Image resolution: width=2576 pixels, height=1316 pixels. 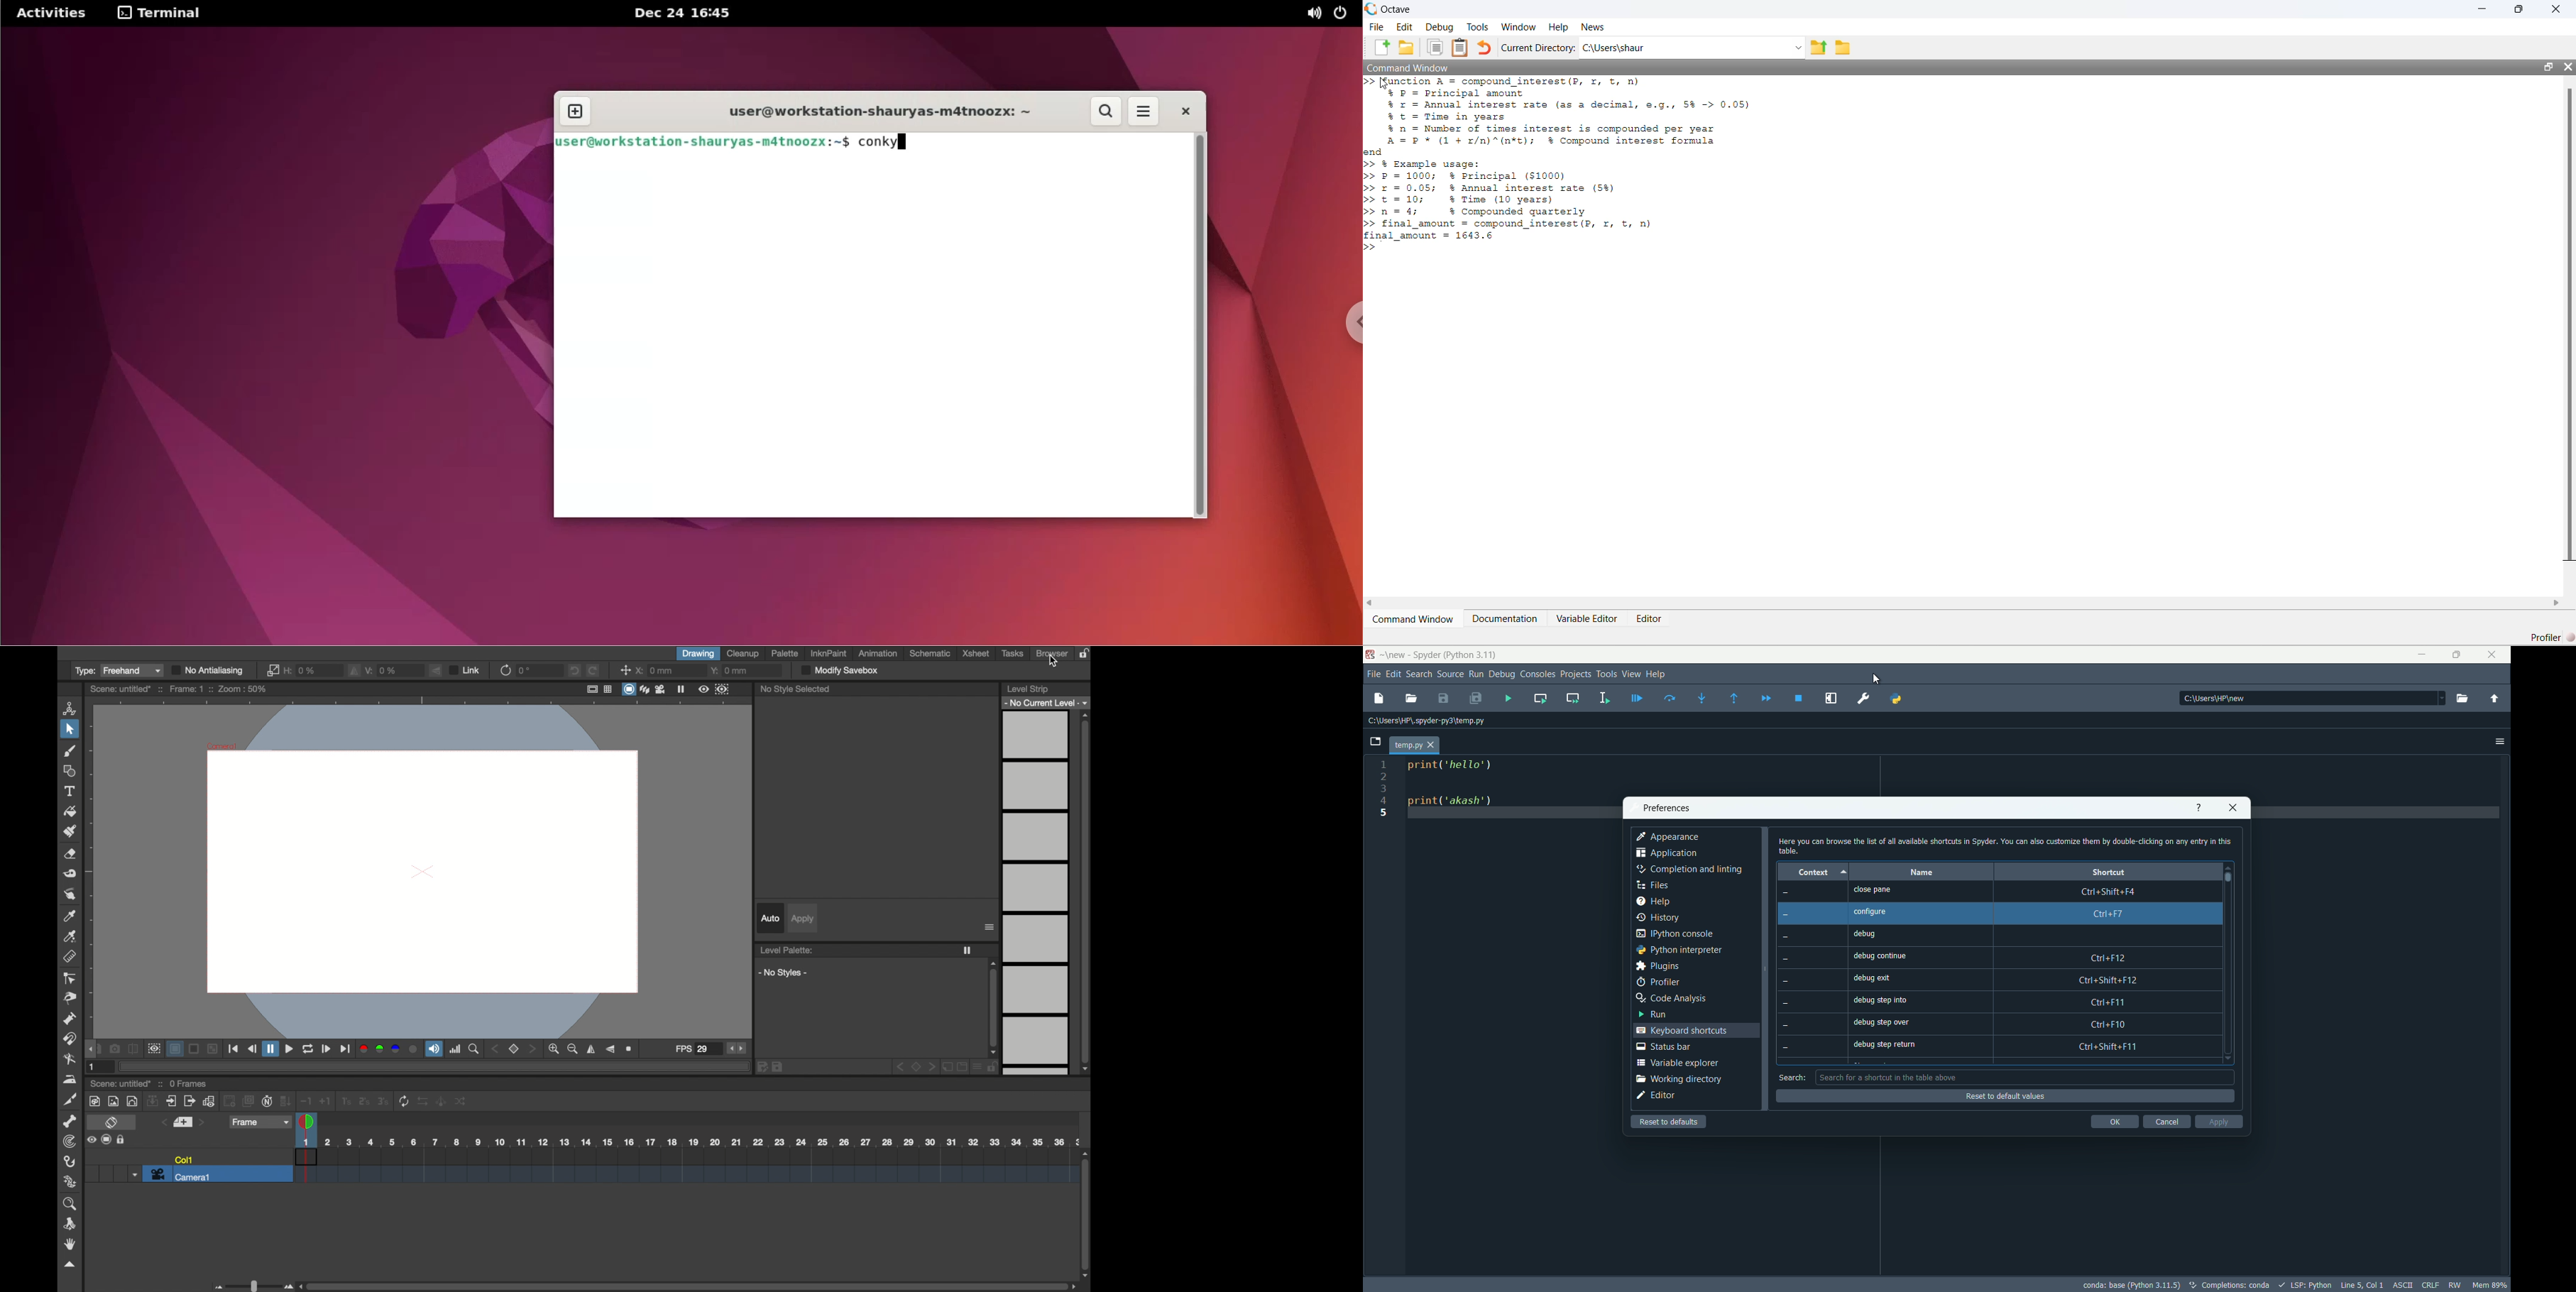 I want to click on close preferences window, so click(x=2234, y=808).